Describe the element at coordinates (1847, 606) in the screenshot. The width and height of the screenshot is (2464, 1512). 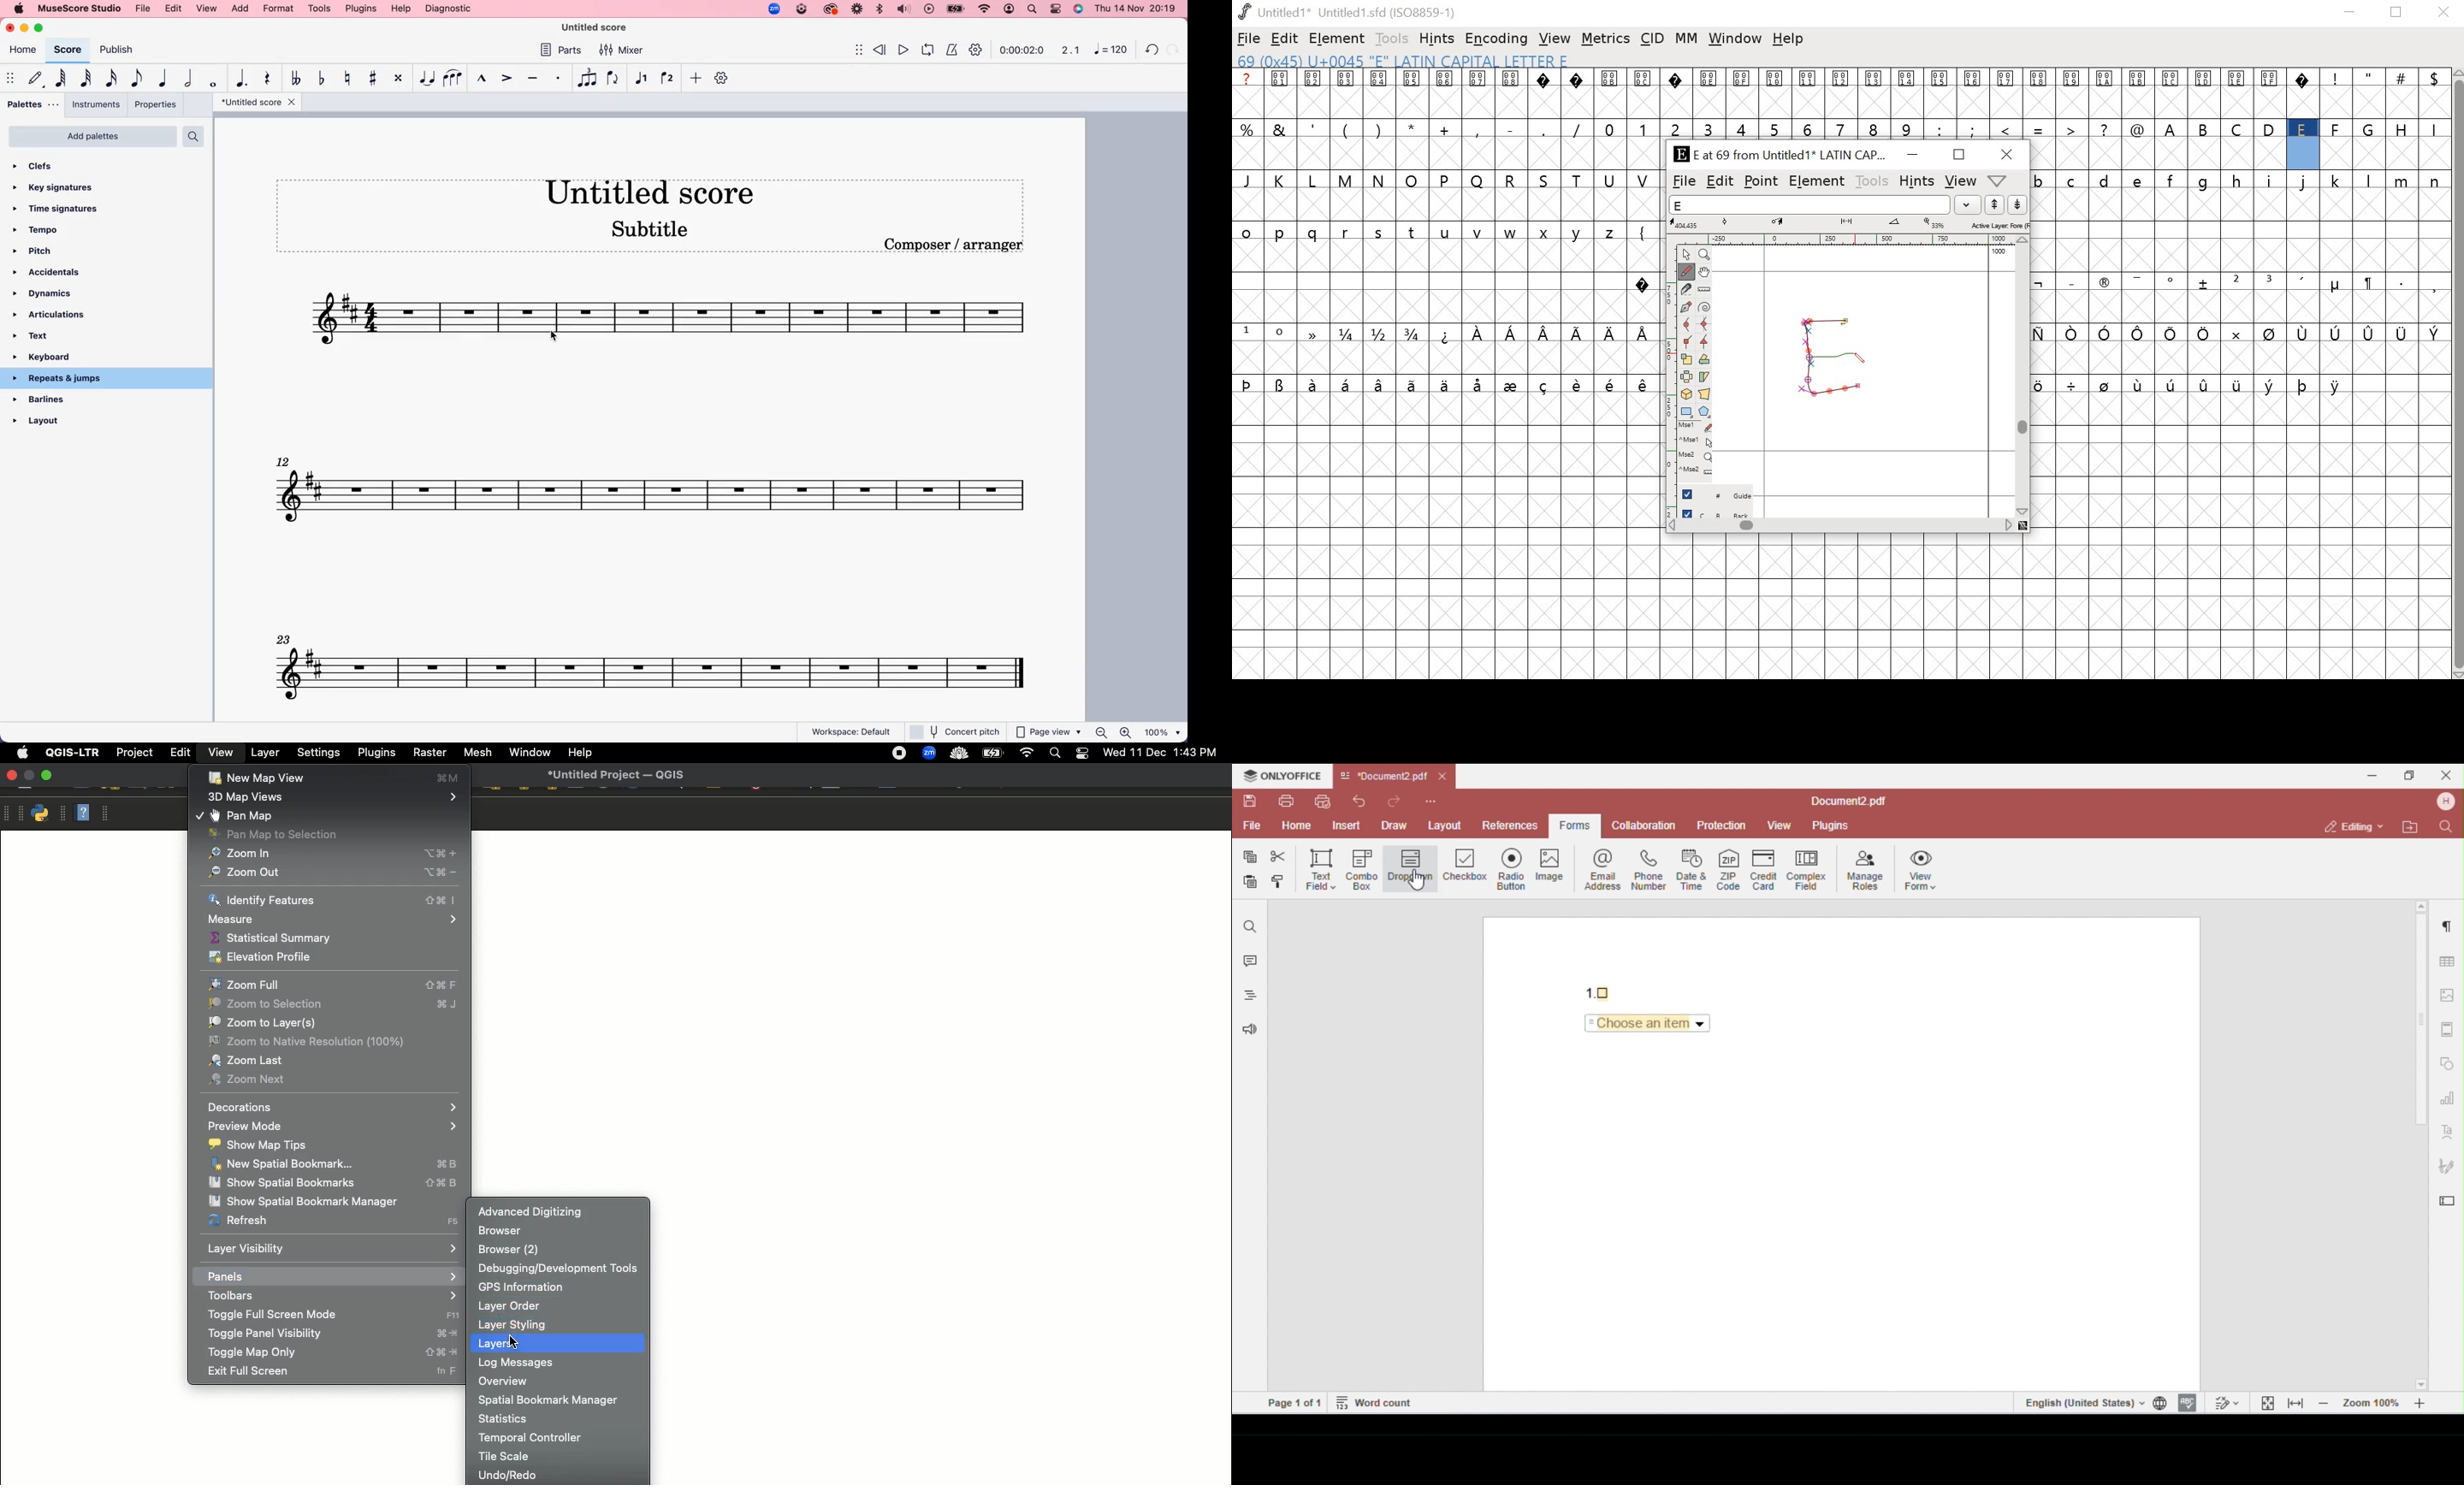
I see `empty cells` at that location.